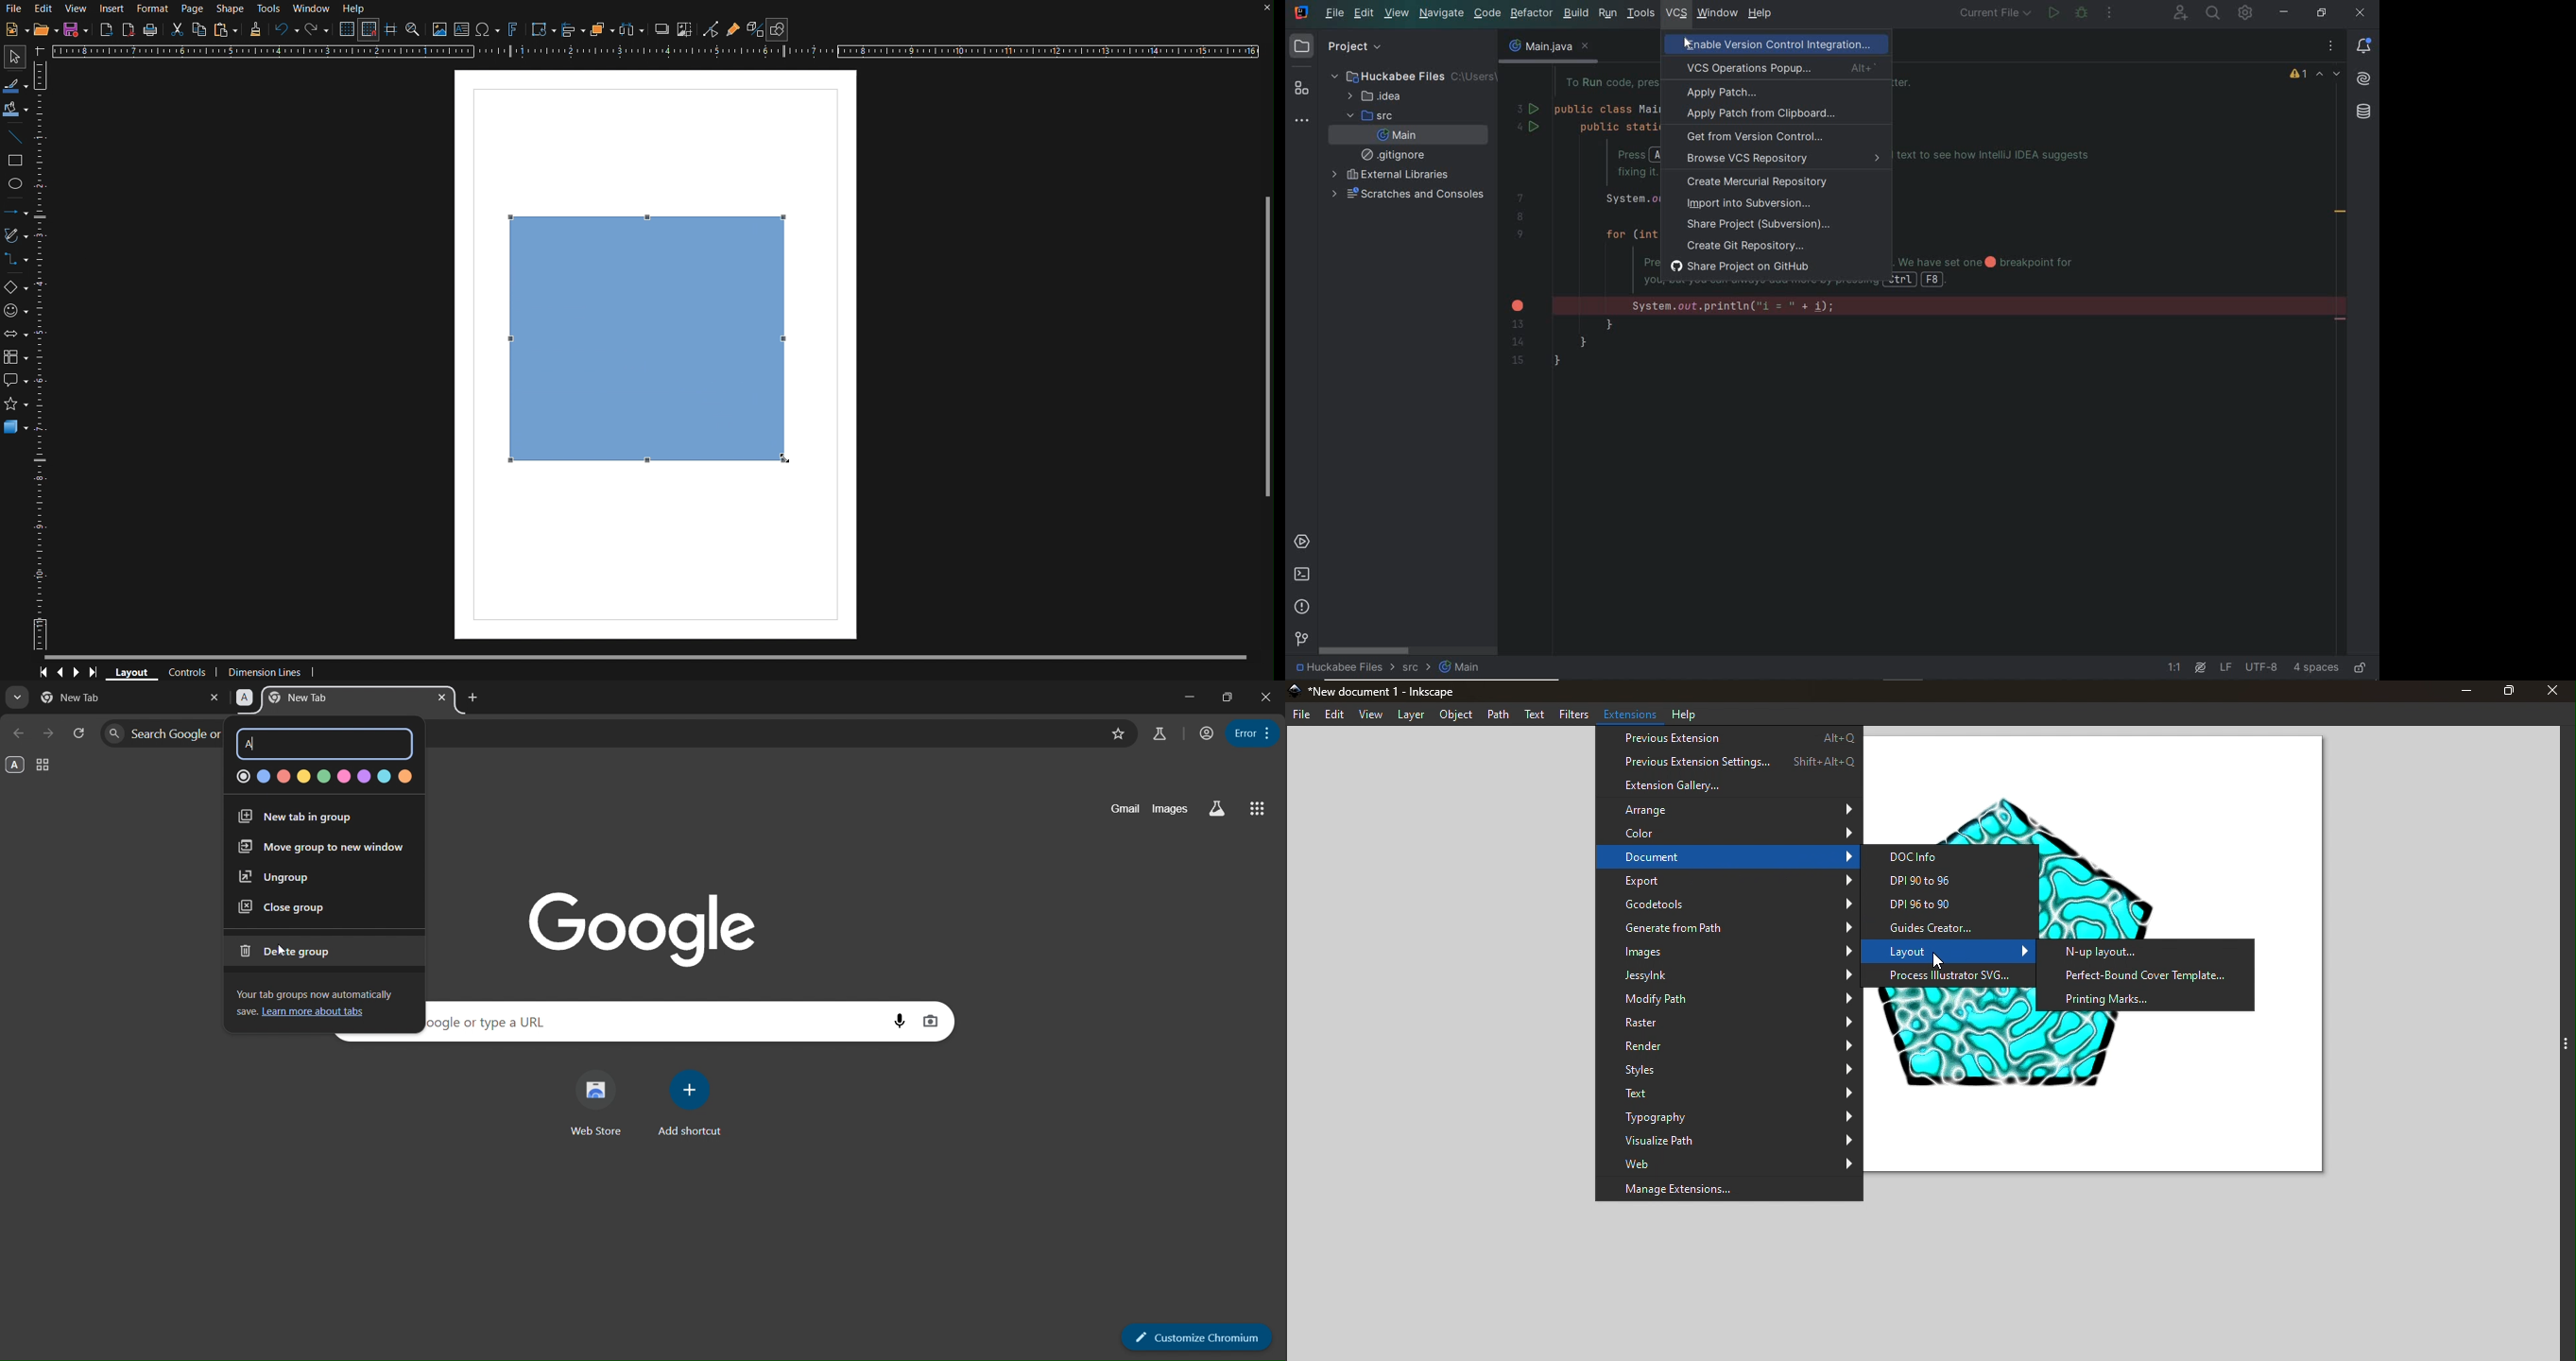  I want to click on Distribute objects, so click(632, 29).